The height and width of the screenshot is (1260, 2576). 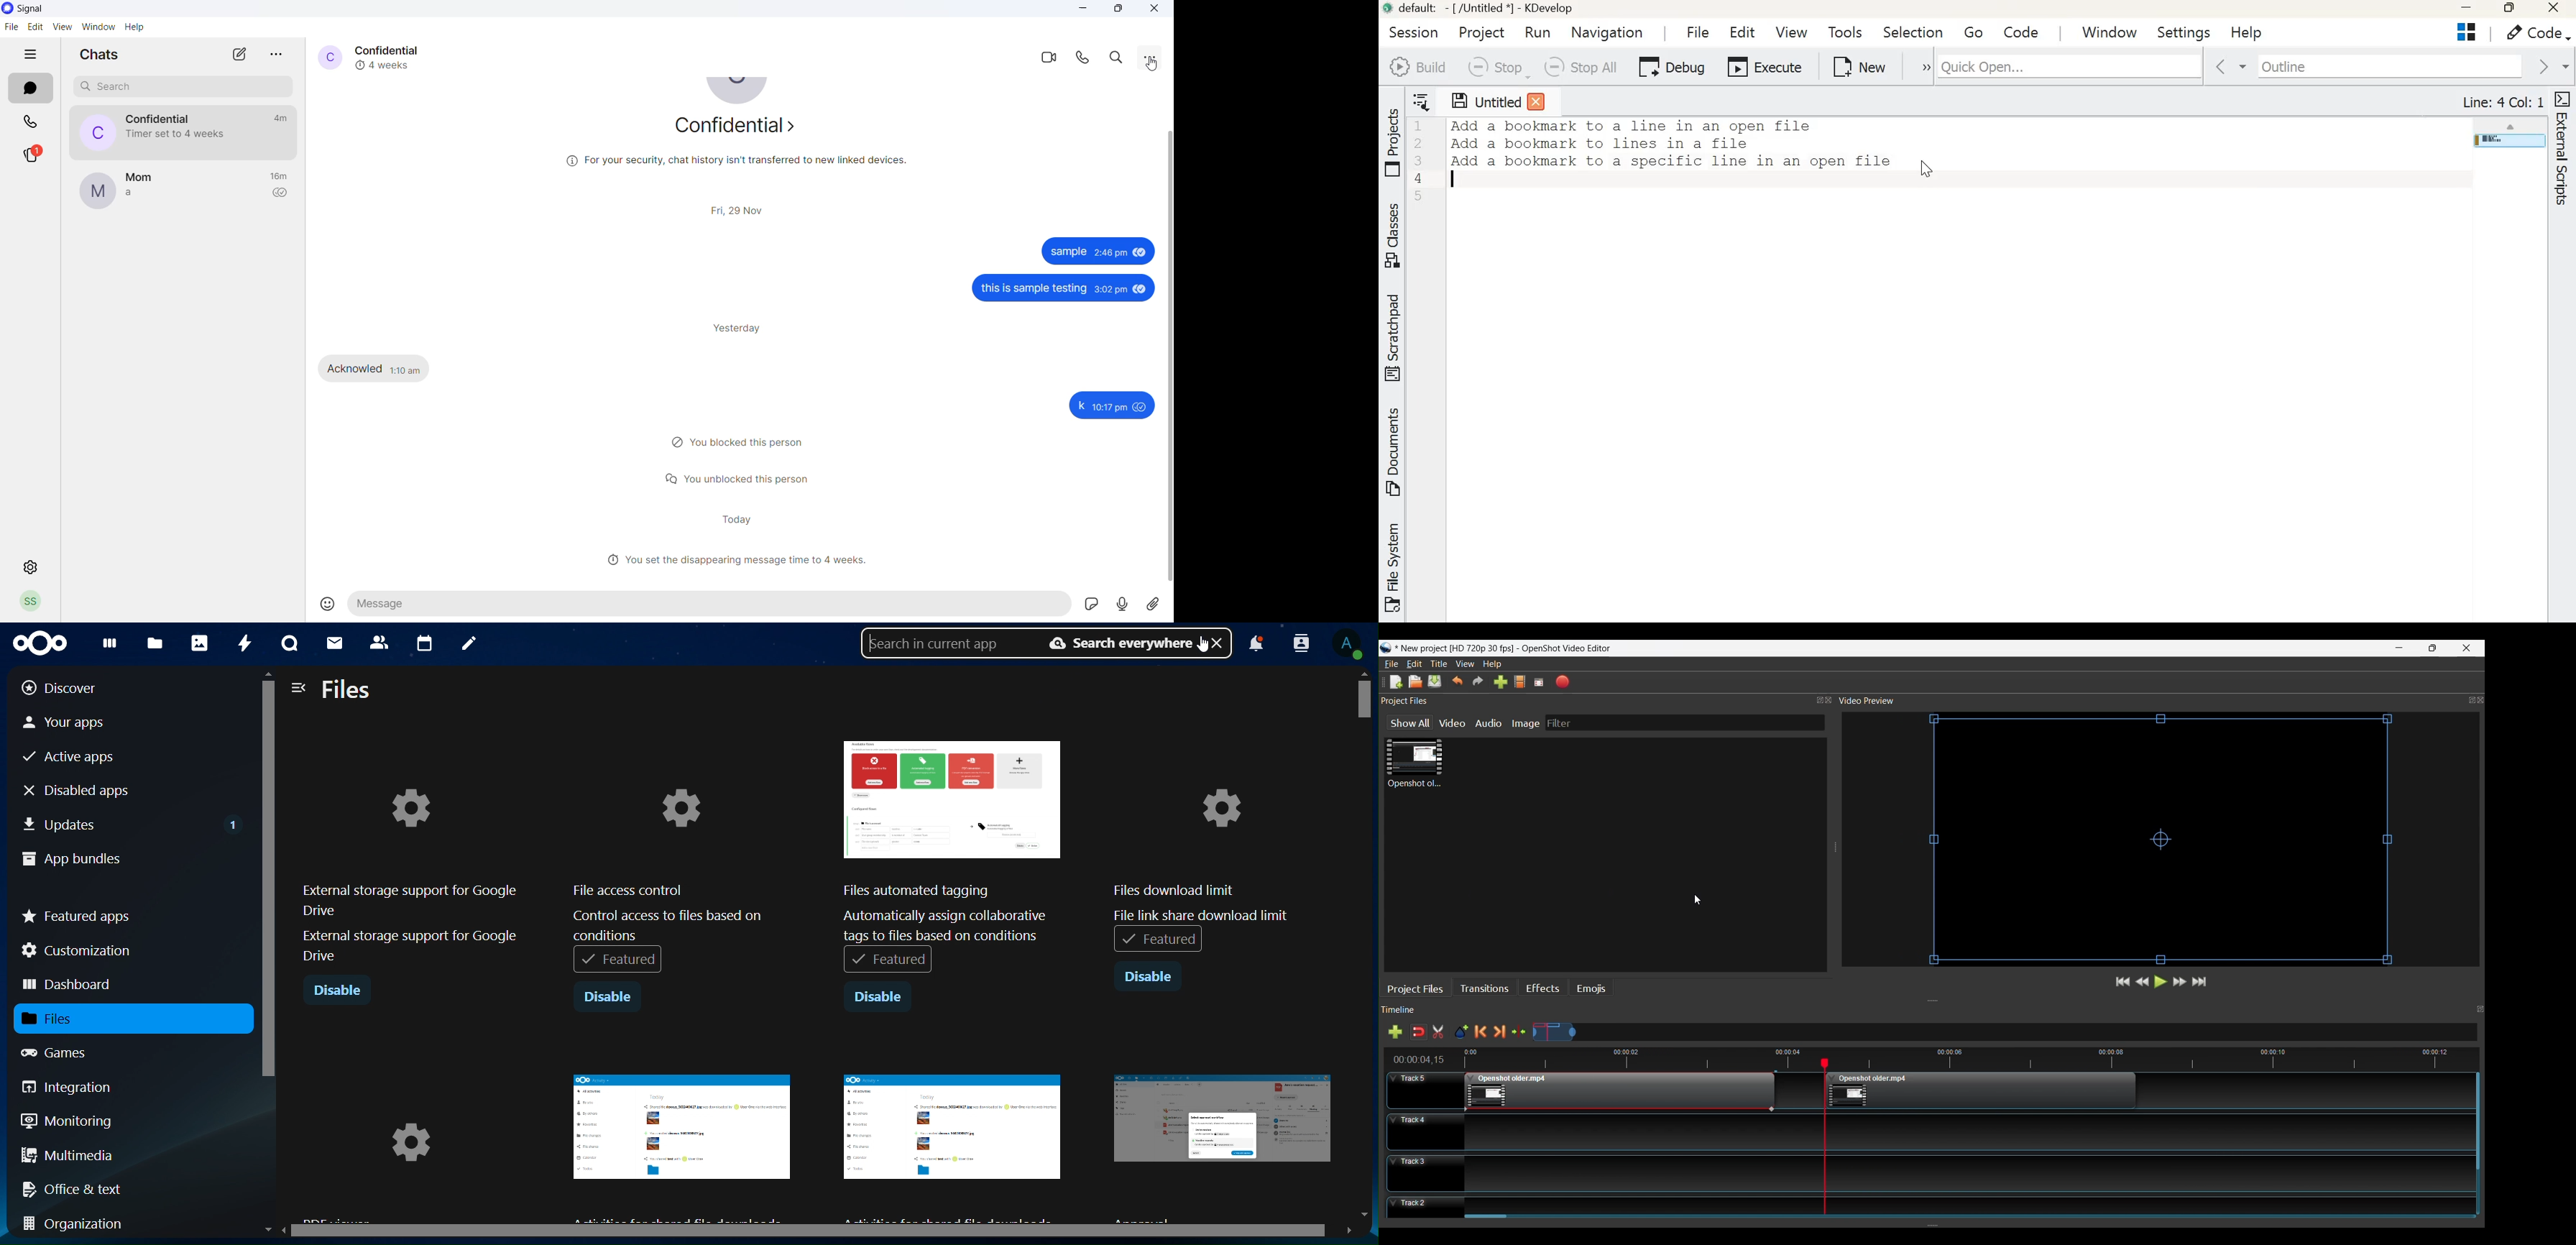 What do you see at coordinates (1156, 9) in the screenshot?
I see `close` at bounding box center [1156, 9].